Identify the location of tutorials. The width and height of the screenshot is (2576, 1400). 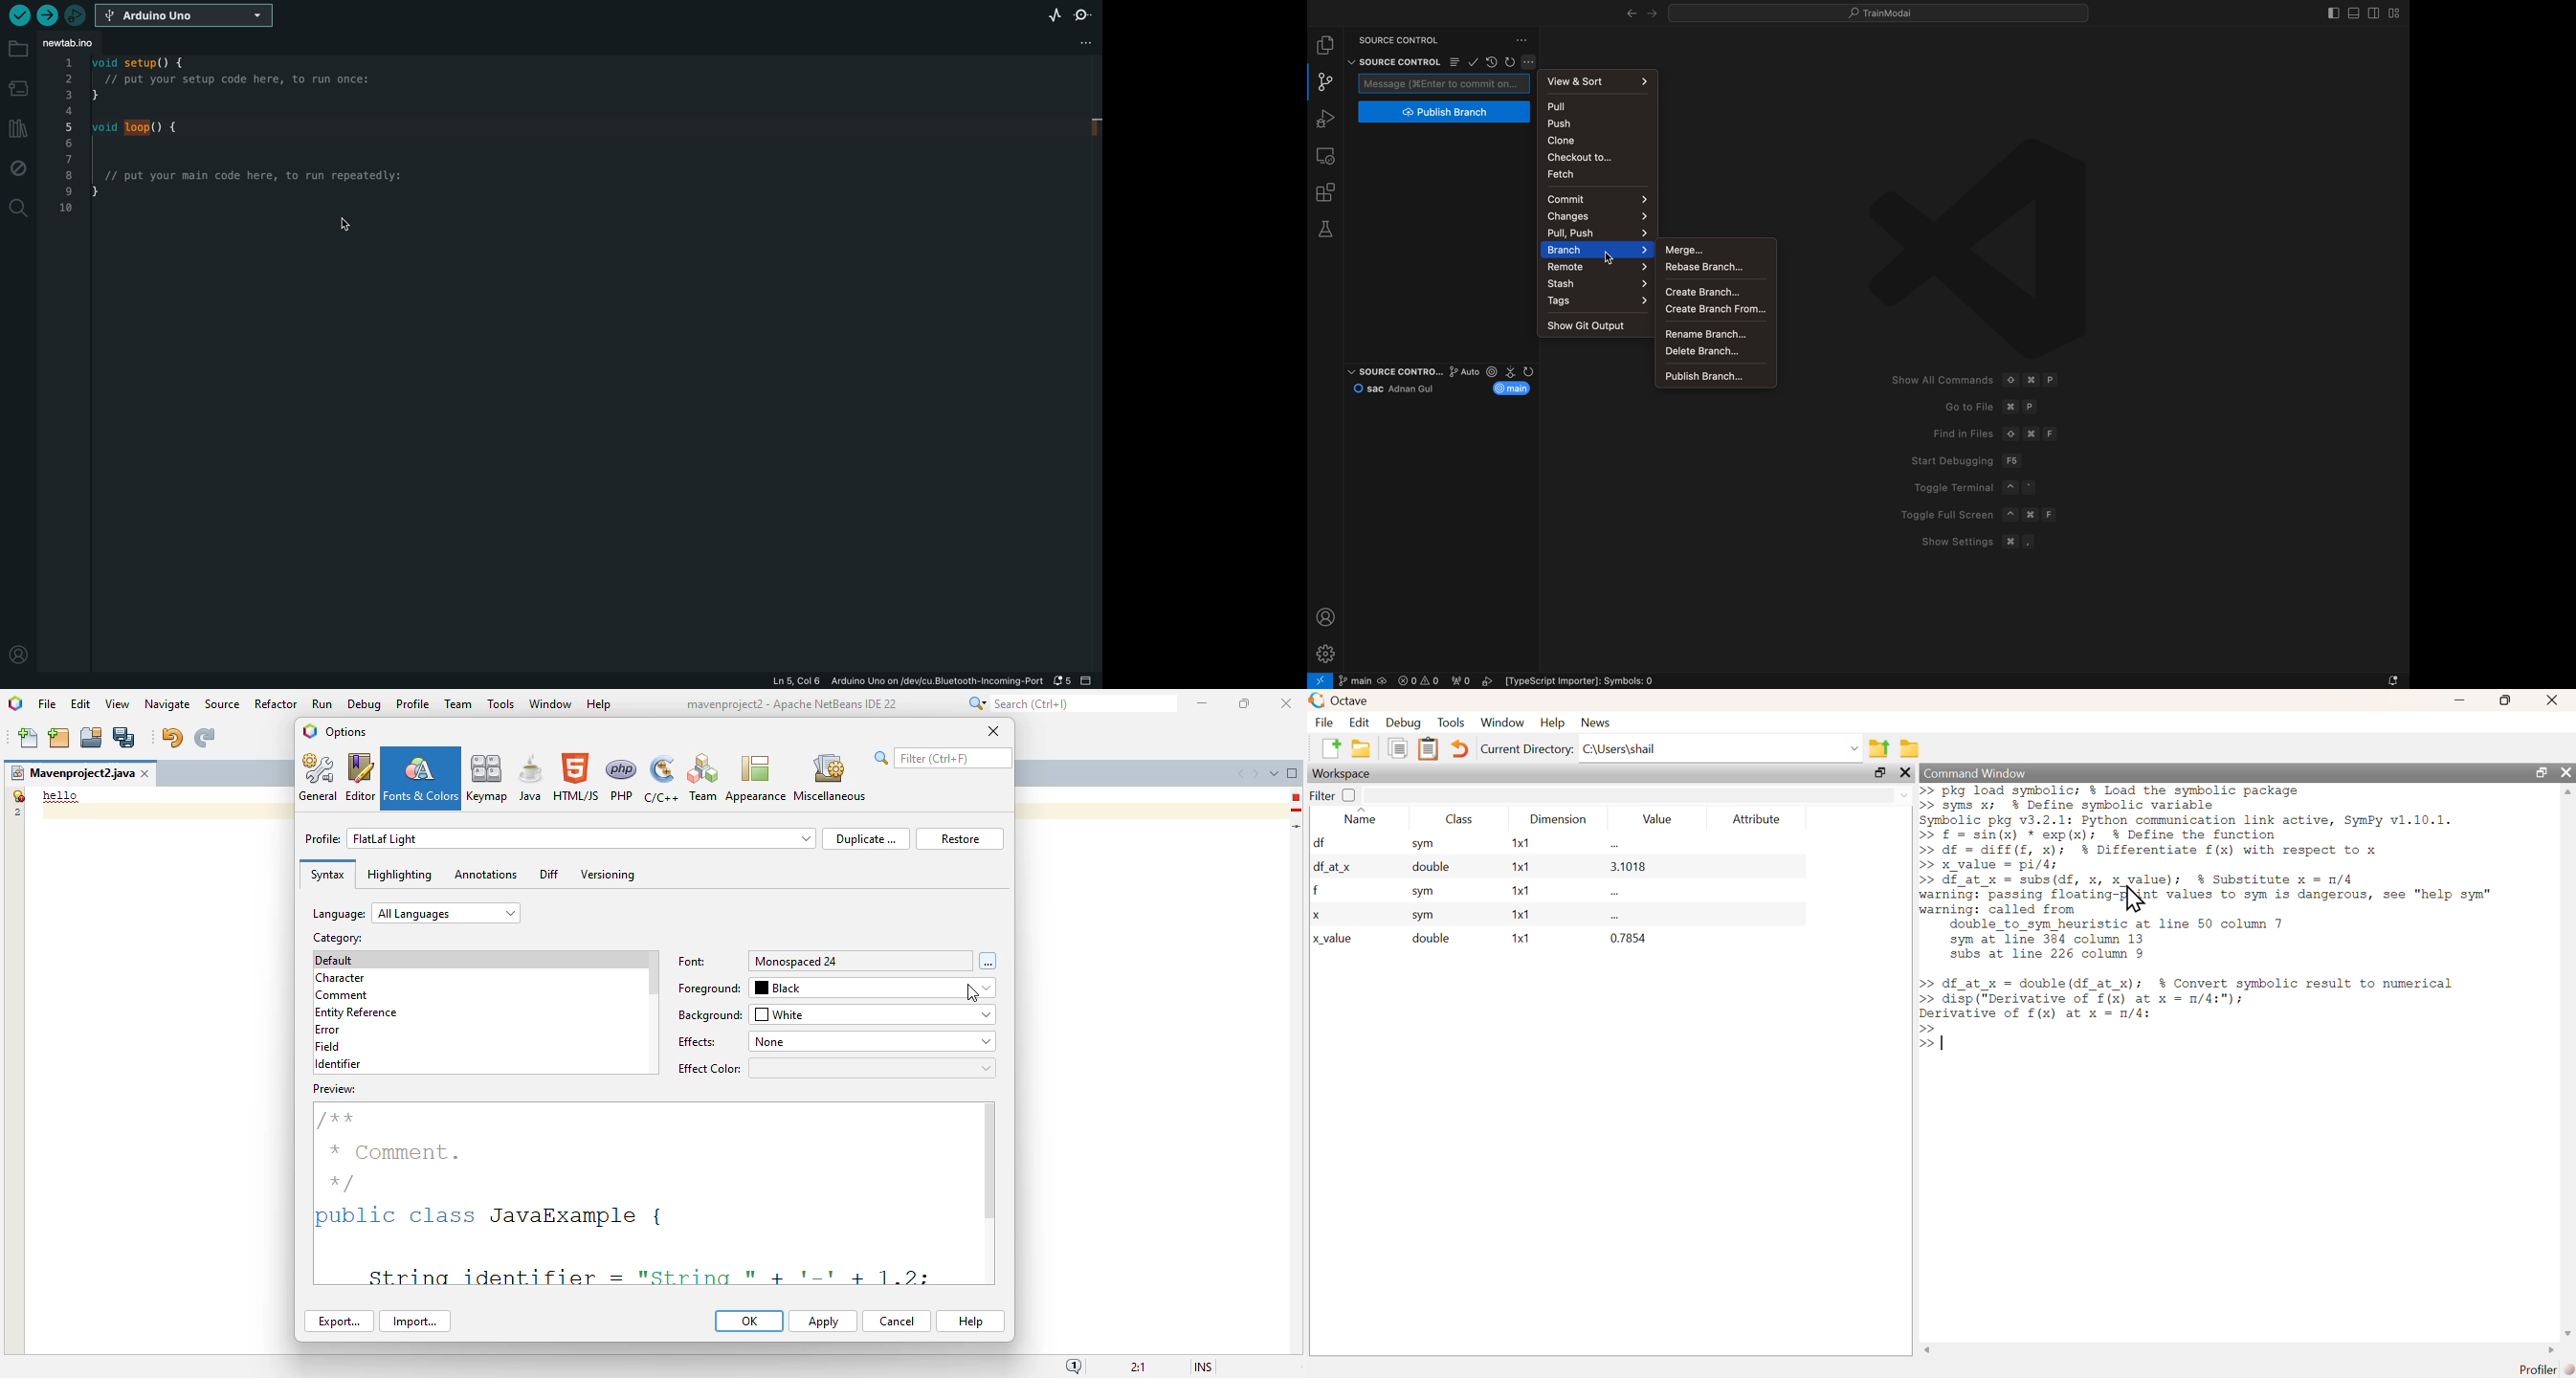
(1883, 13).